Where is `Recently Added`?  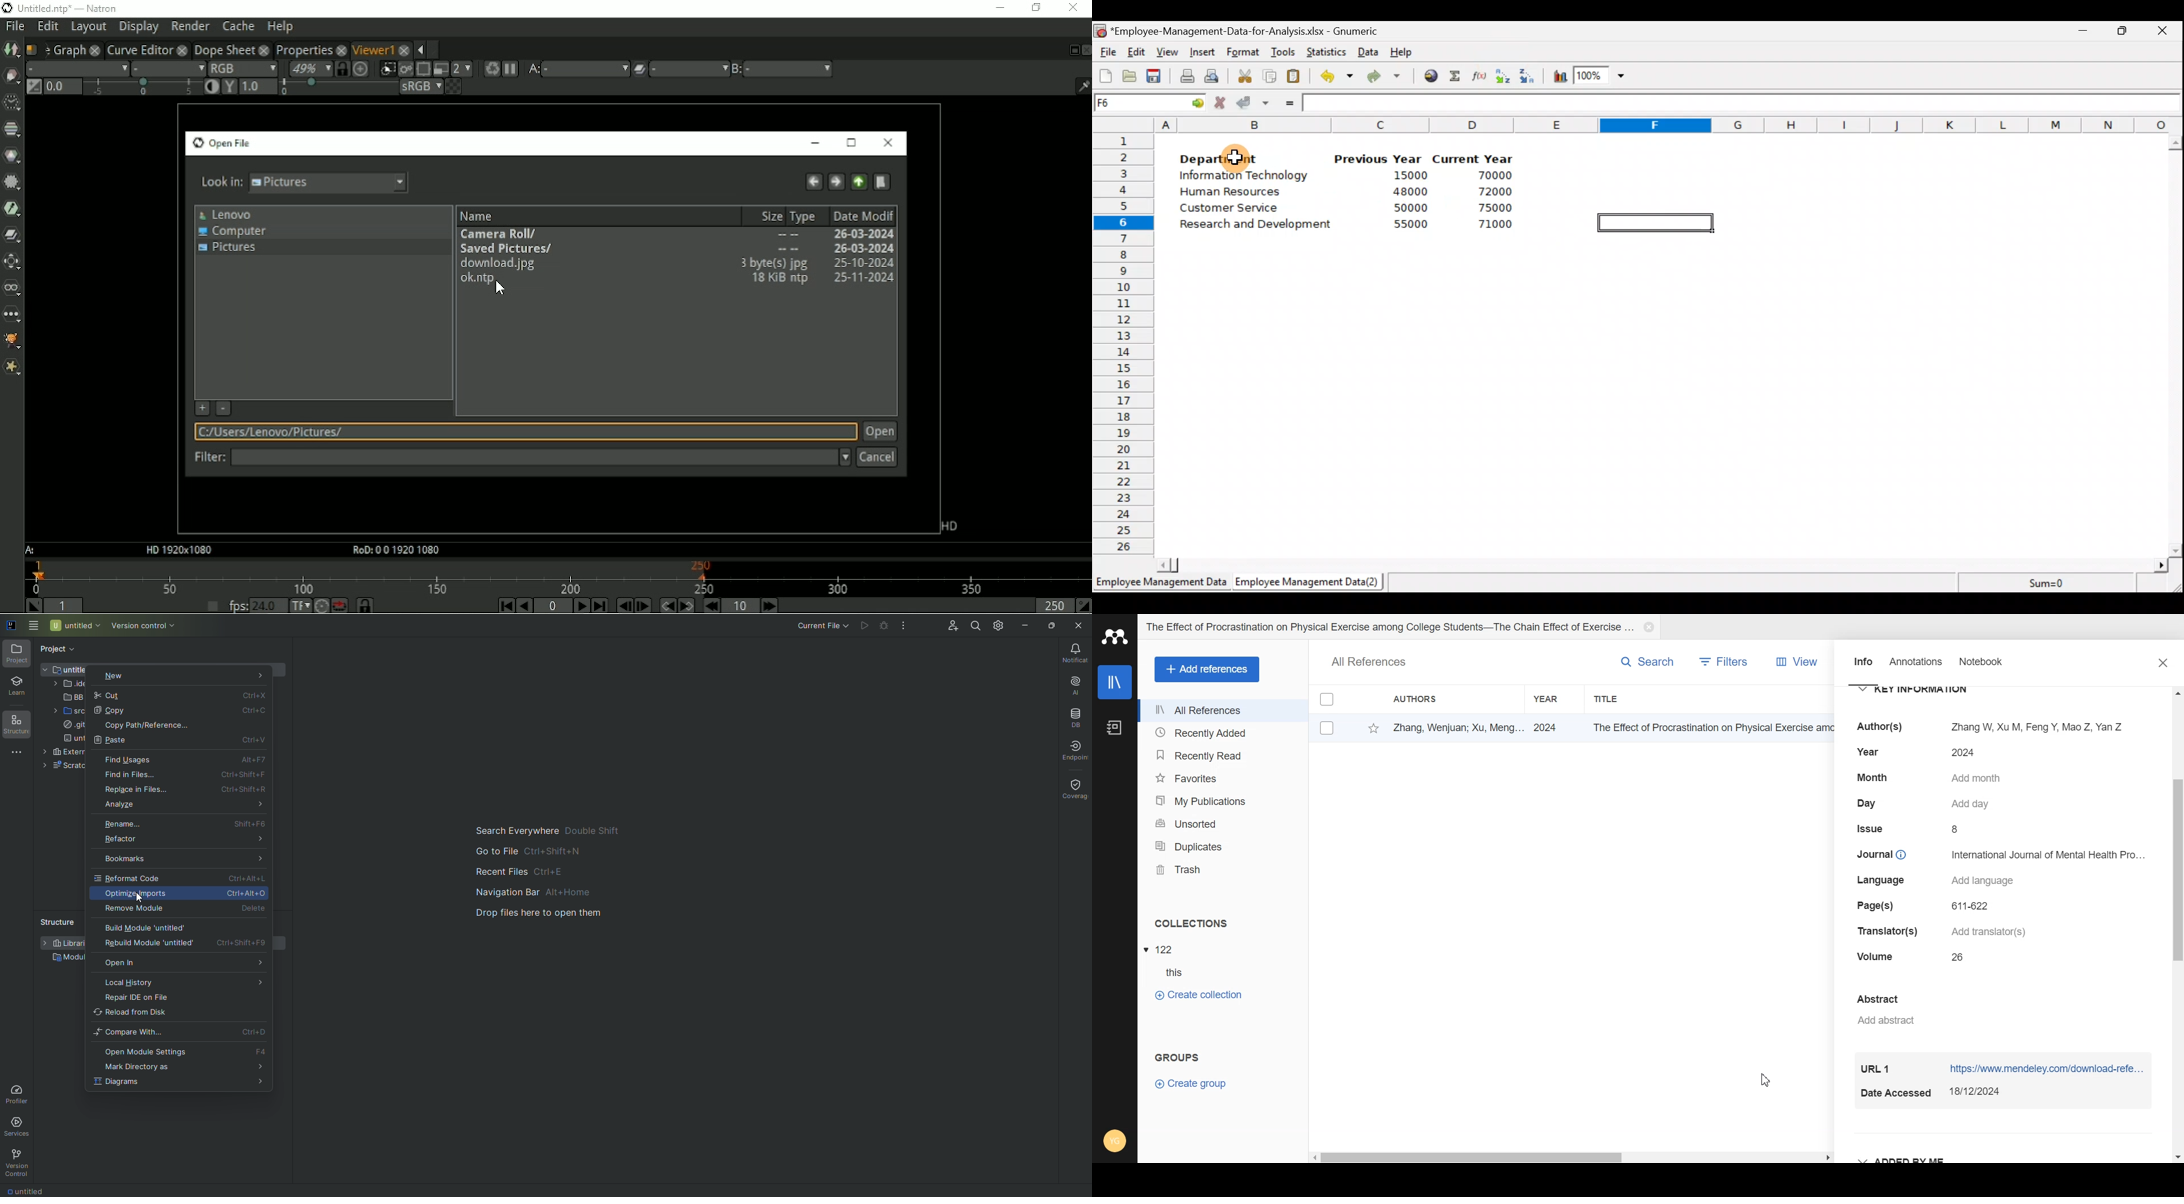 Recently Added is located at coordinates (1221, 733).